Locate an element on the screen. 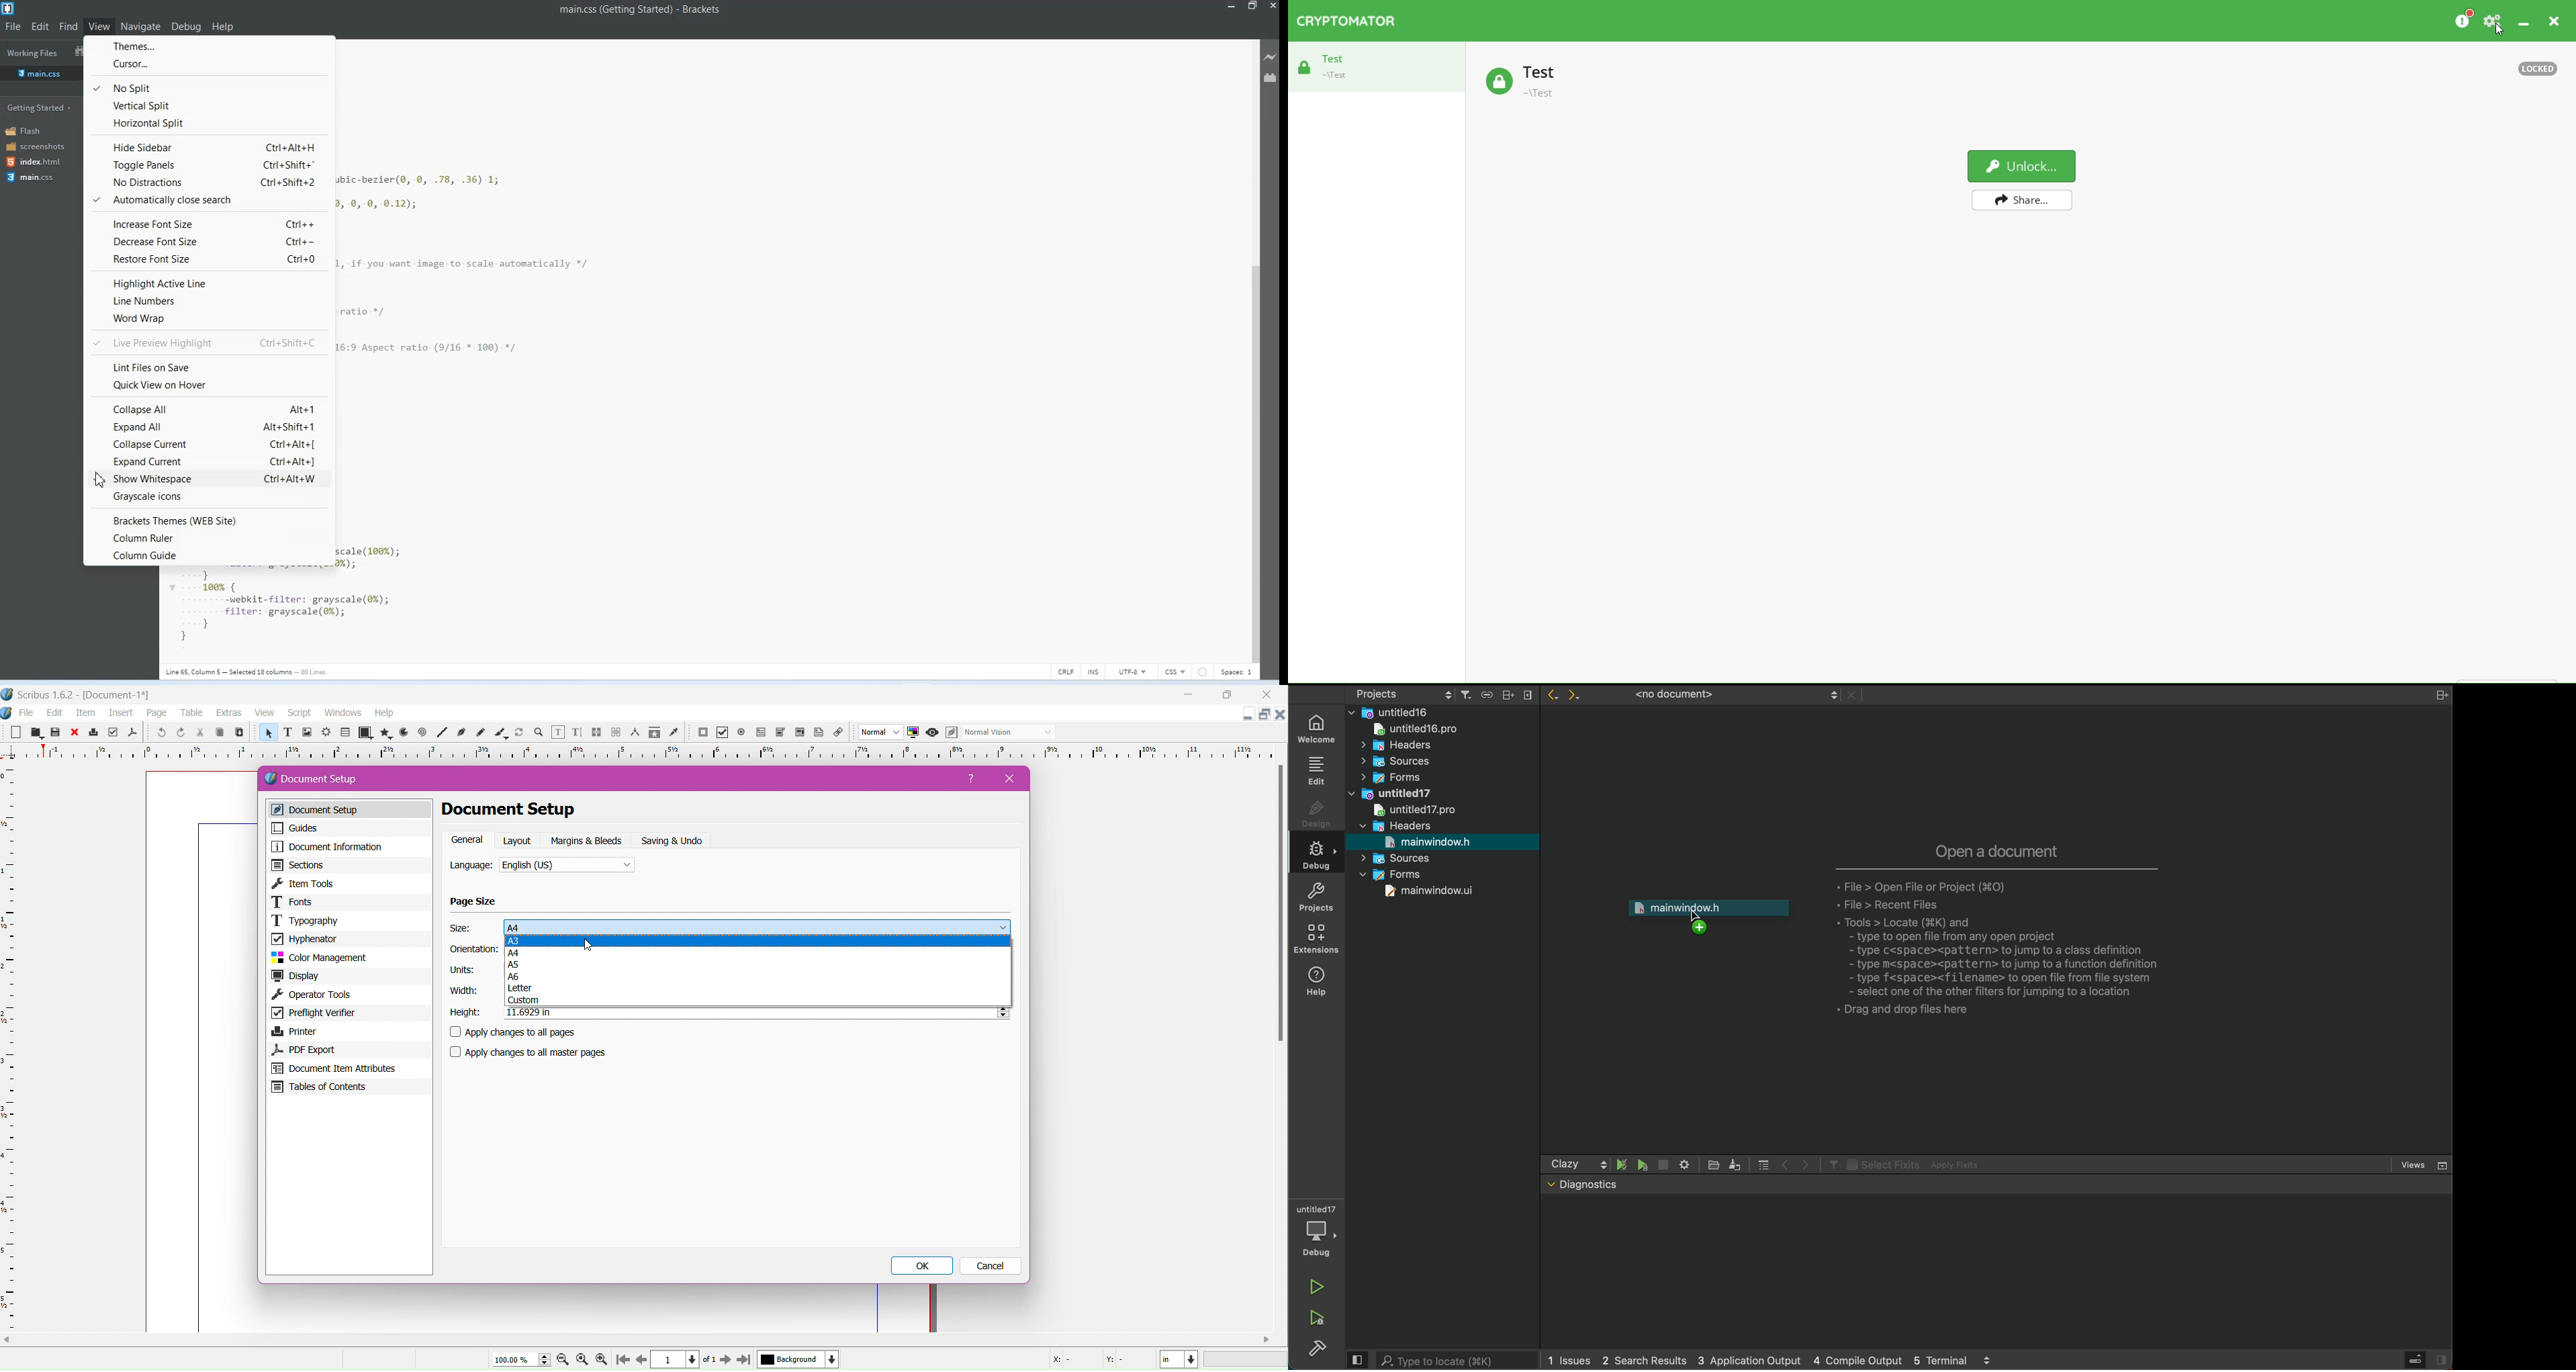  Hide sidebar is located at coordinates (208, 147).